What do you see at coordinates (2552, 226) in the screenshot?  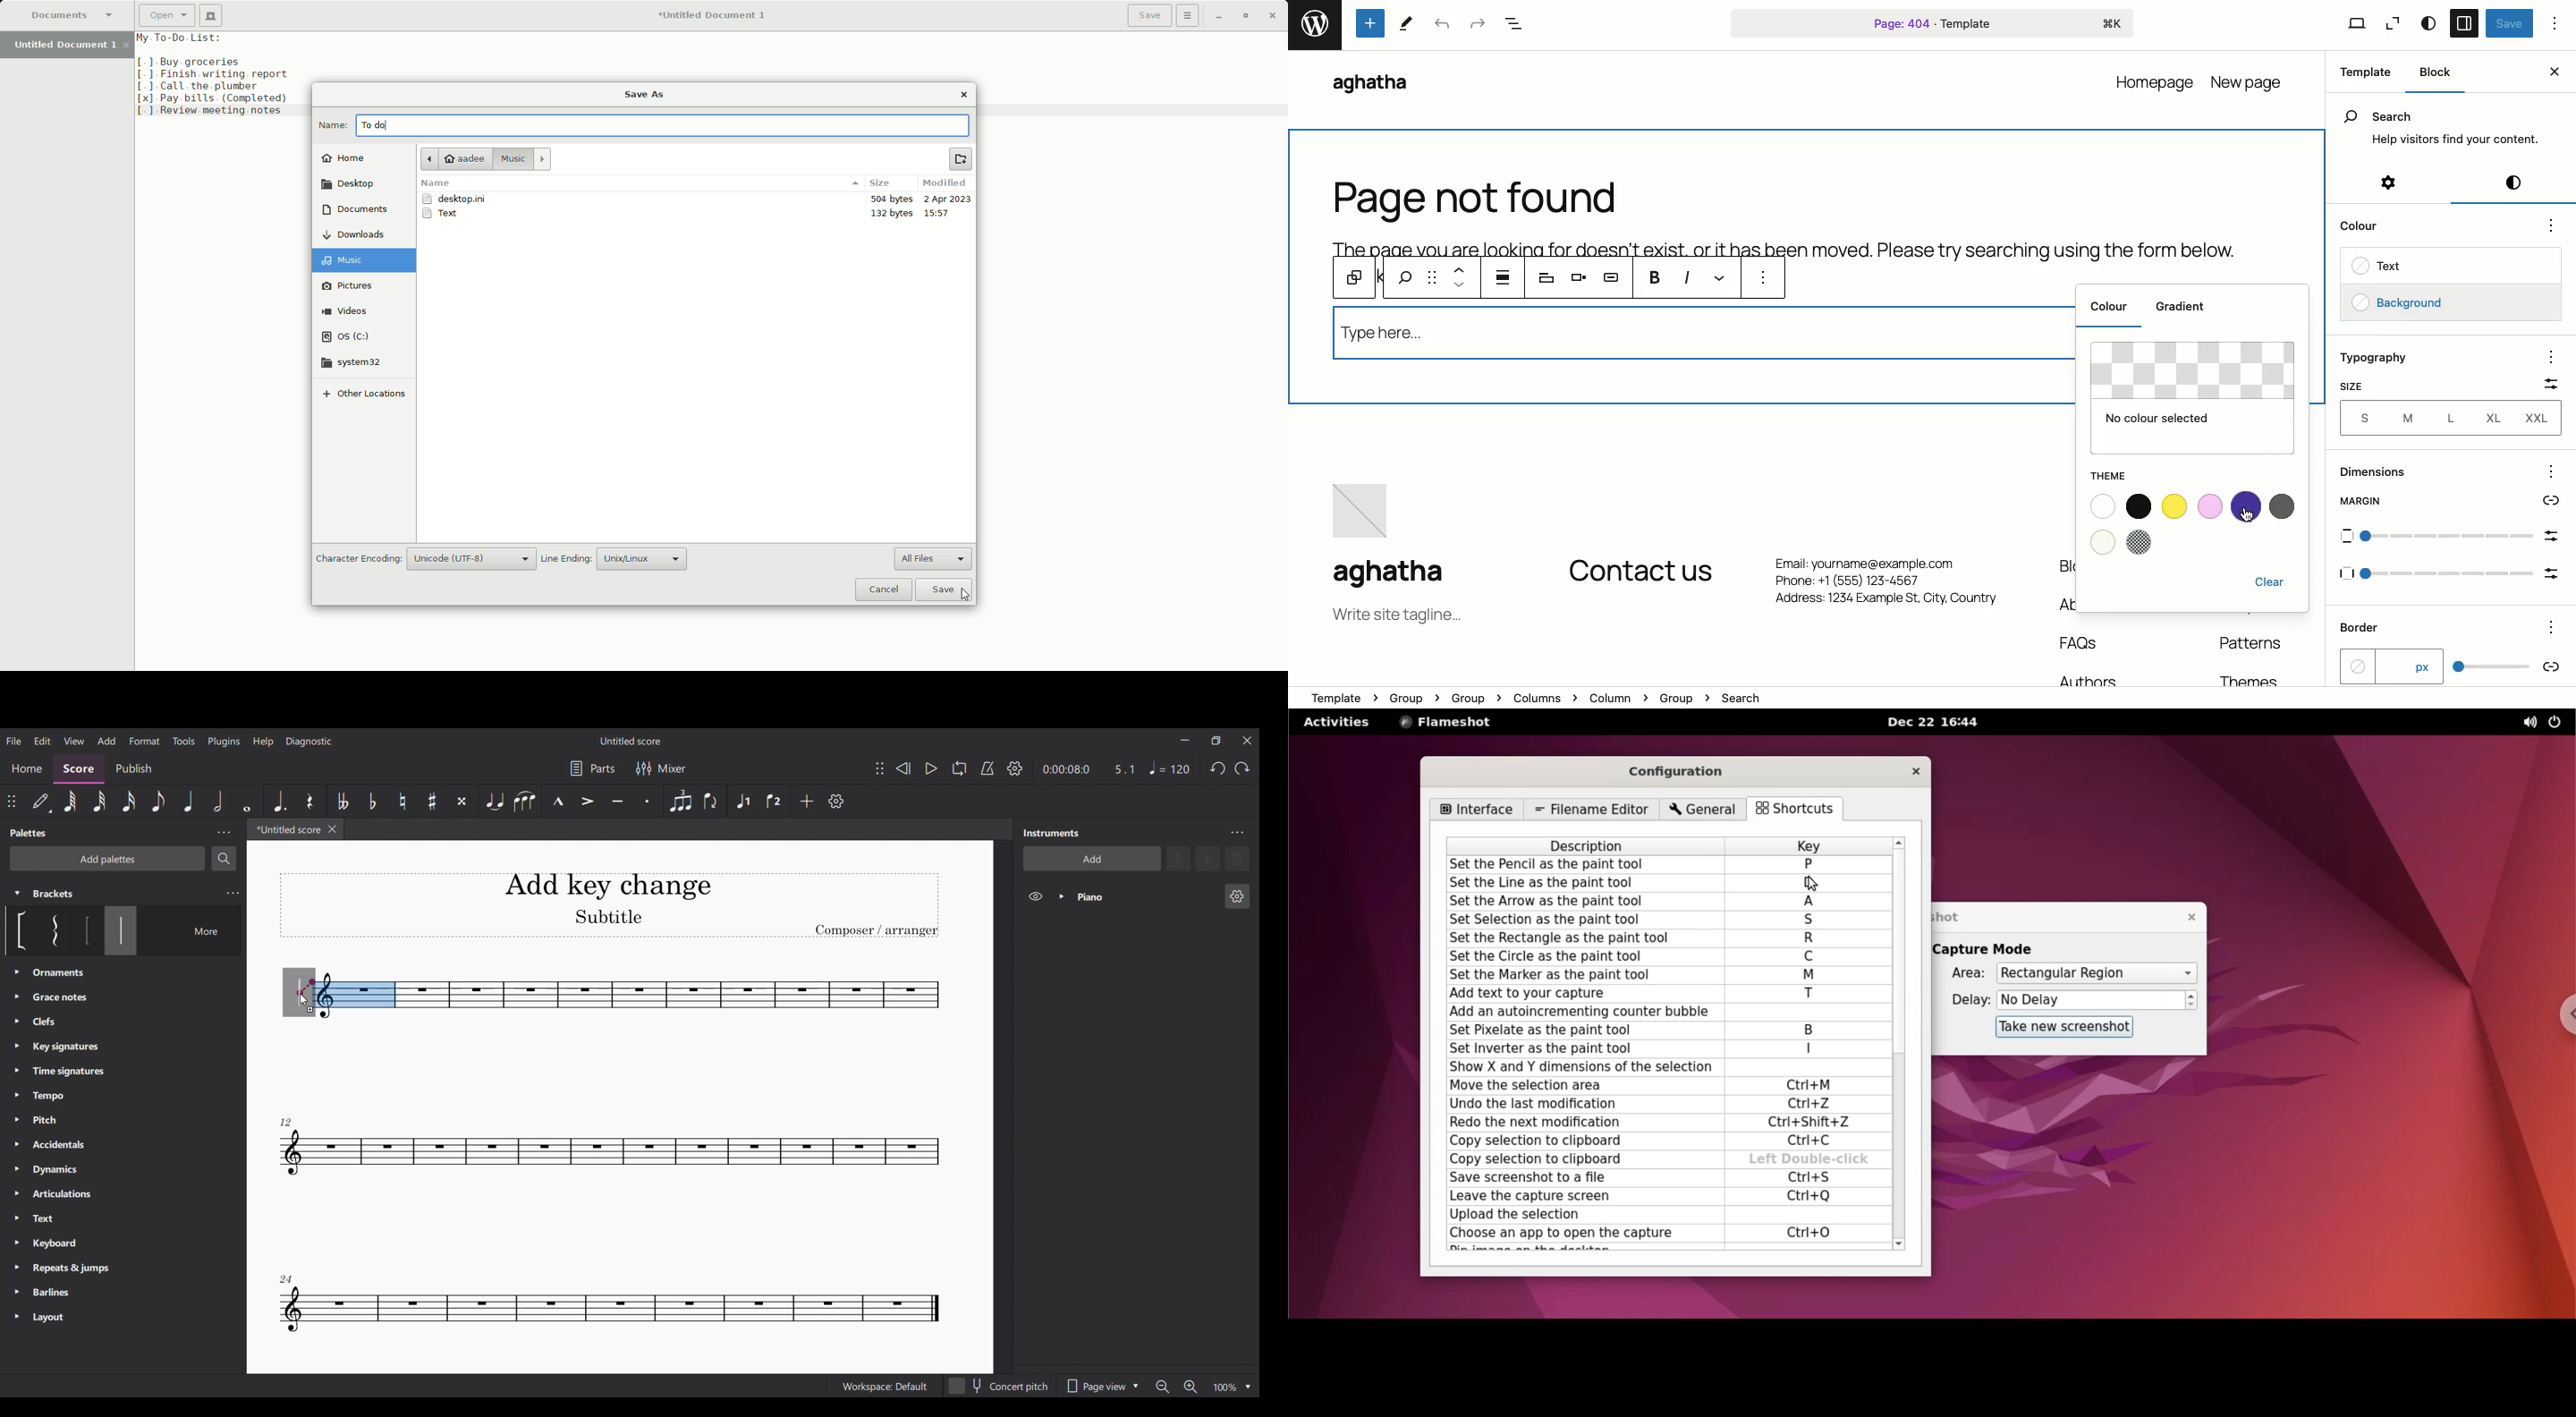 I see `options` at bounding box center [2552, 226].